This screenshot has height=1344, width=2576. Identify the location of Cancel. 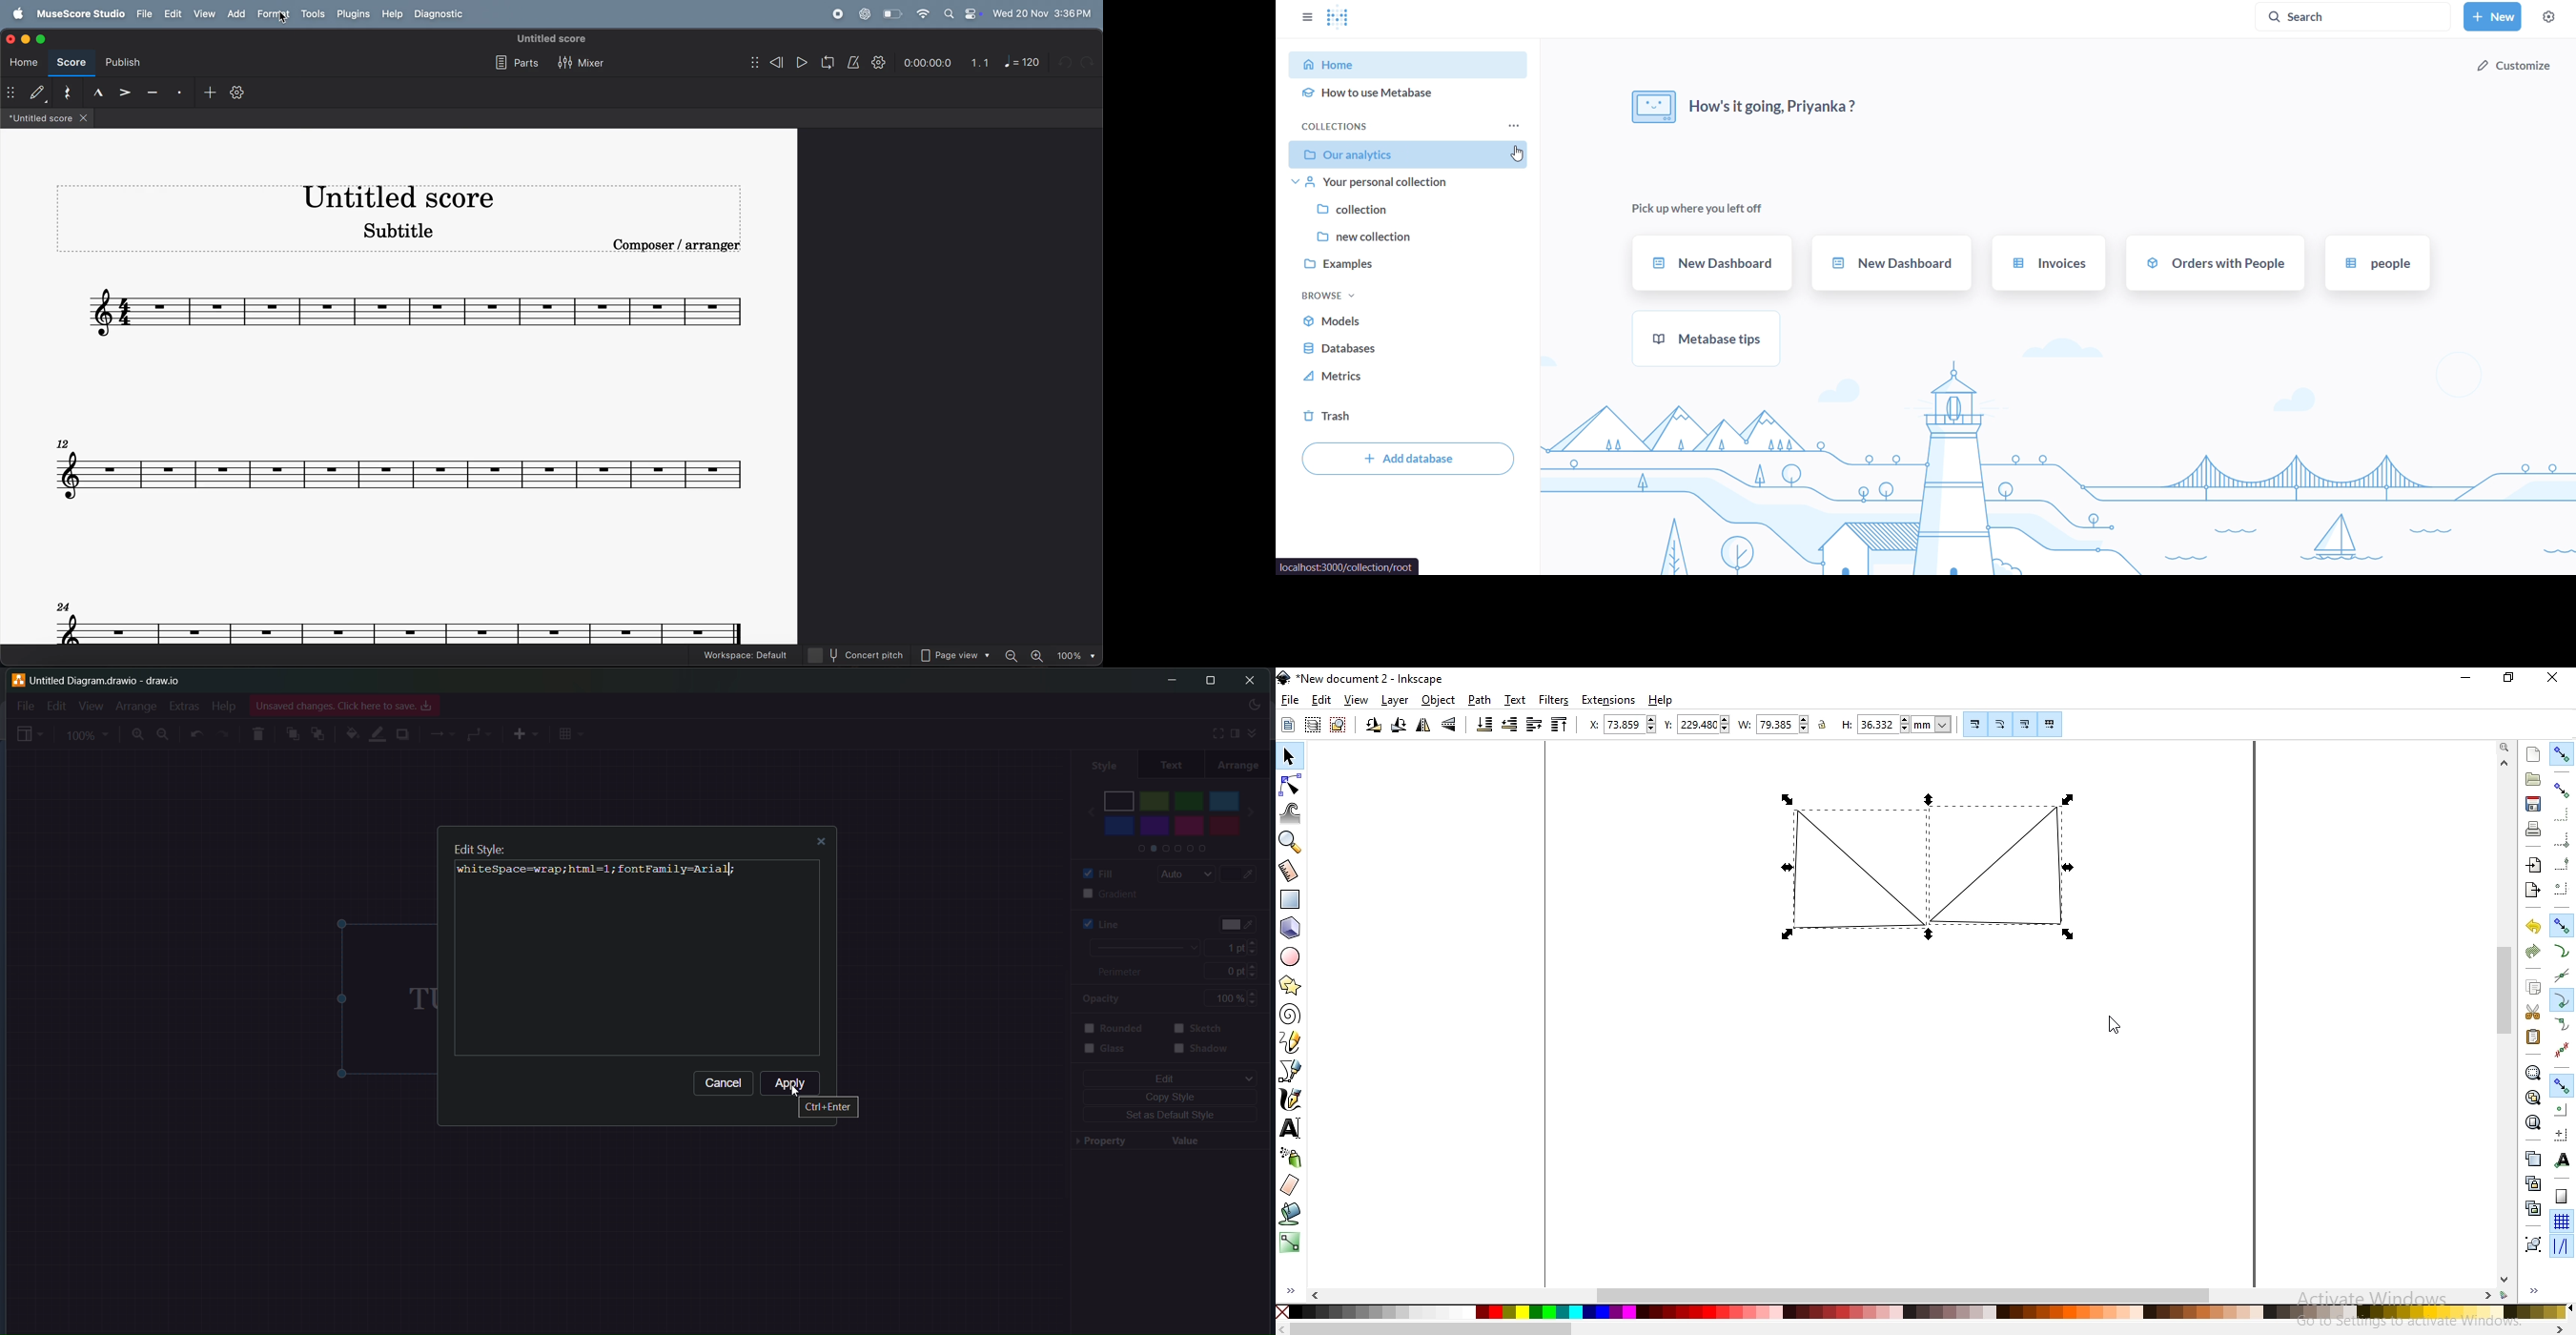
(725, 1086).